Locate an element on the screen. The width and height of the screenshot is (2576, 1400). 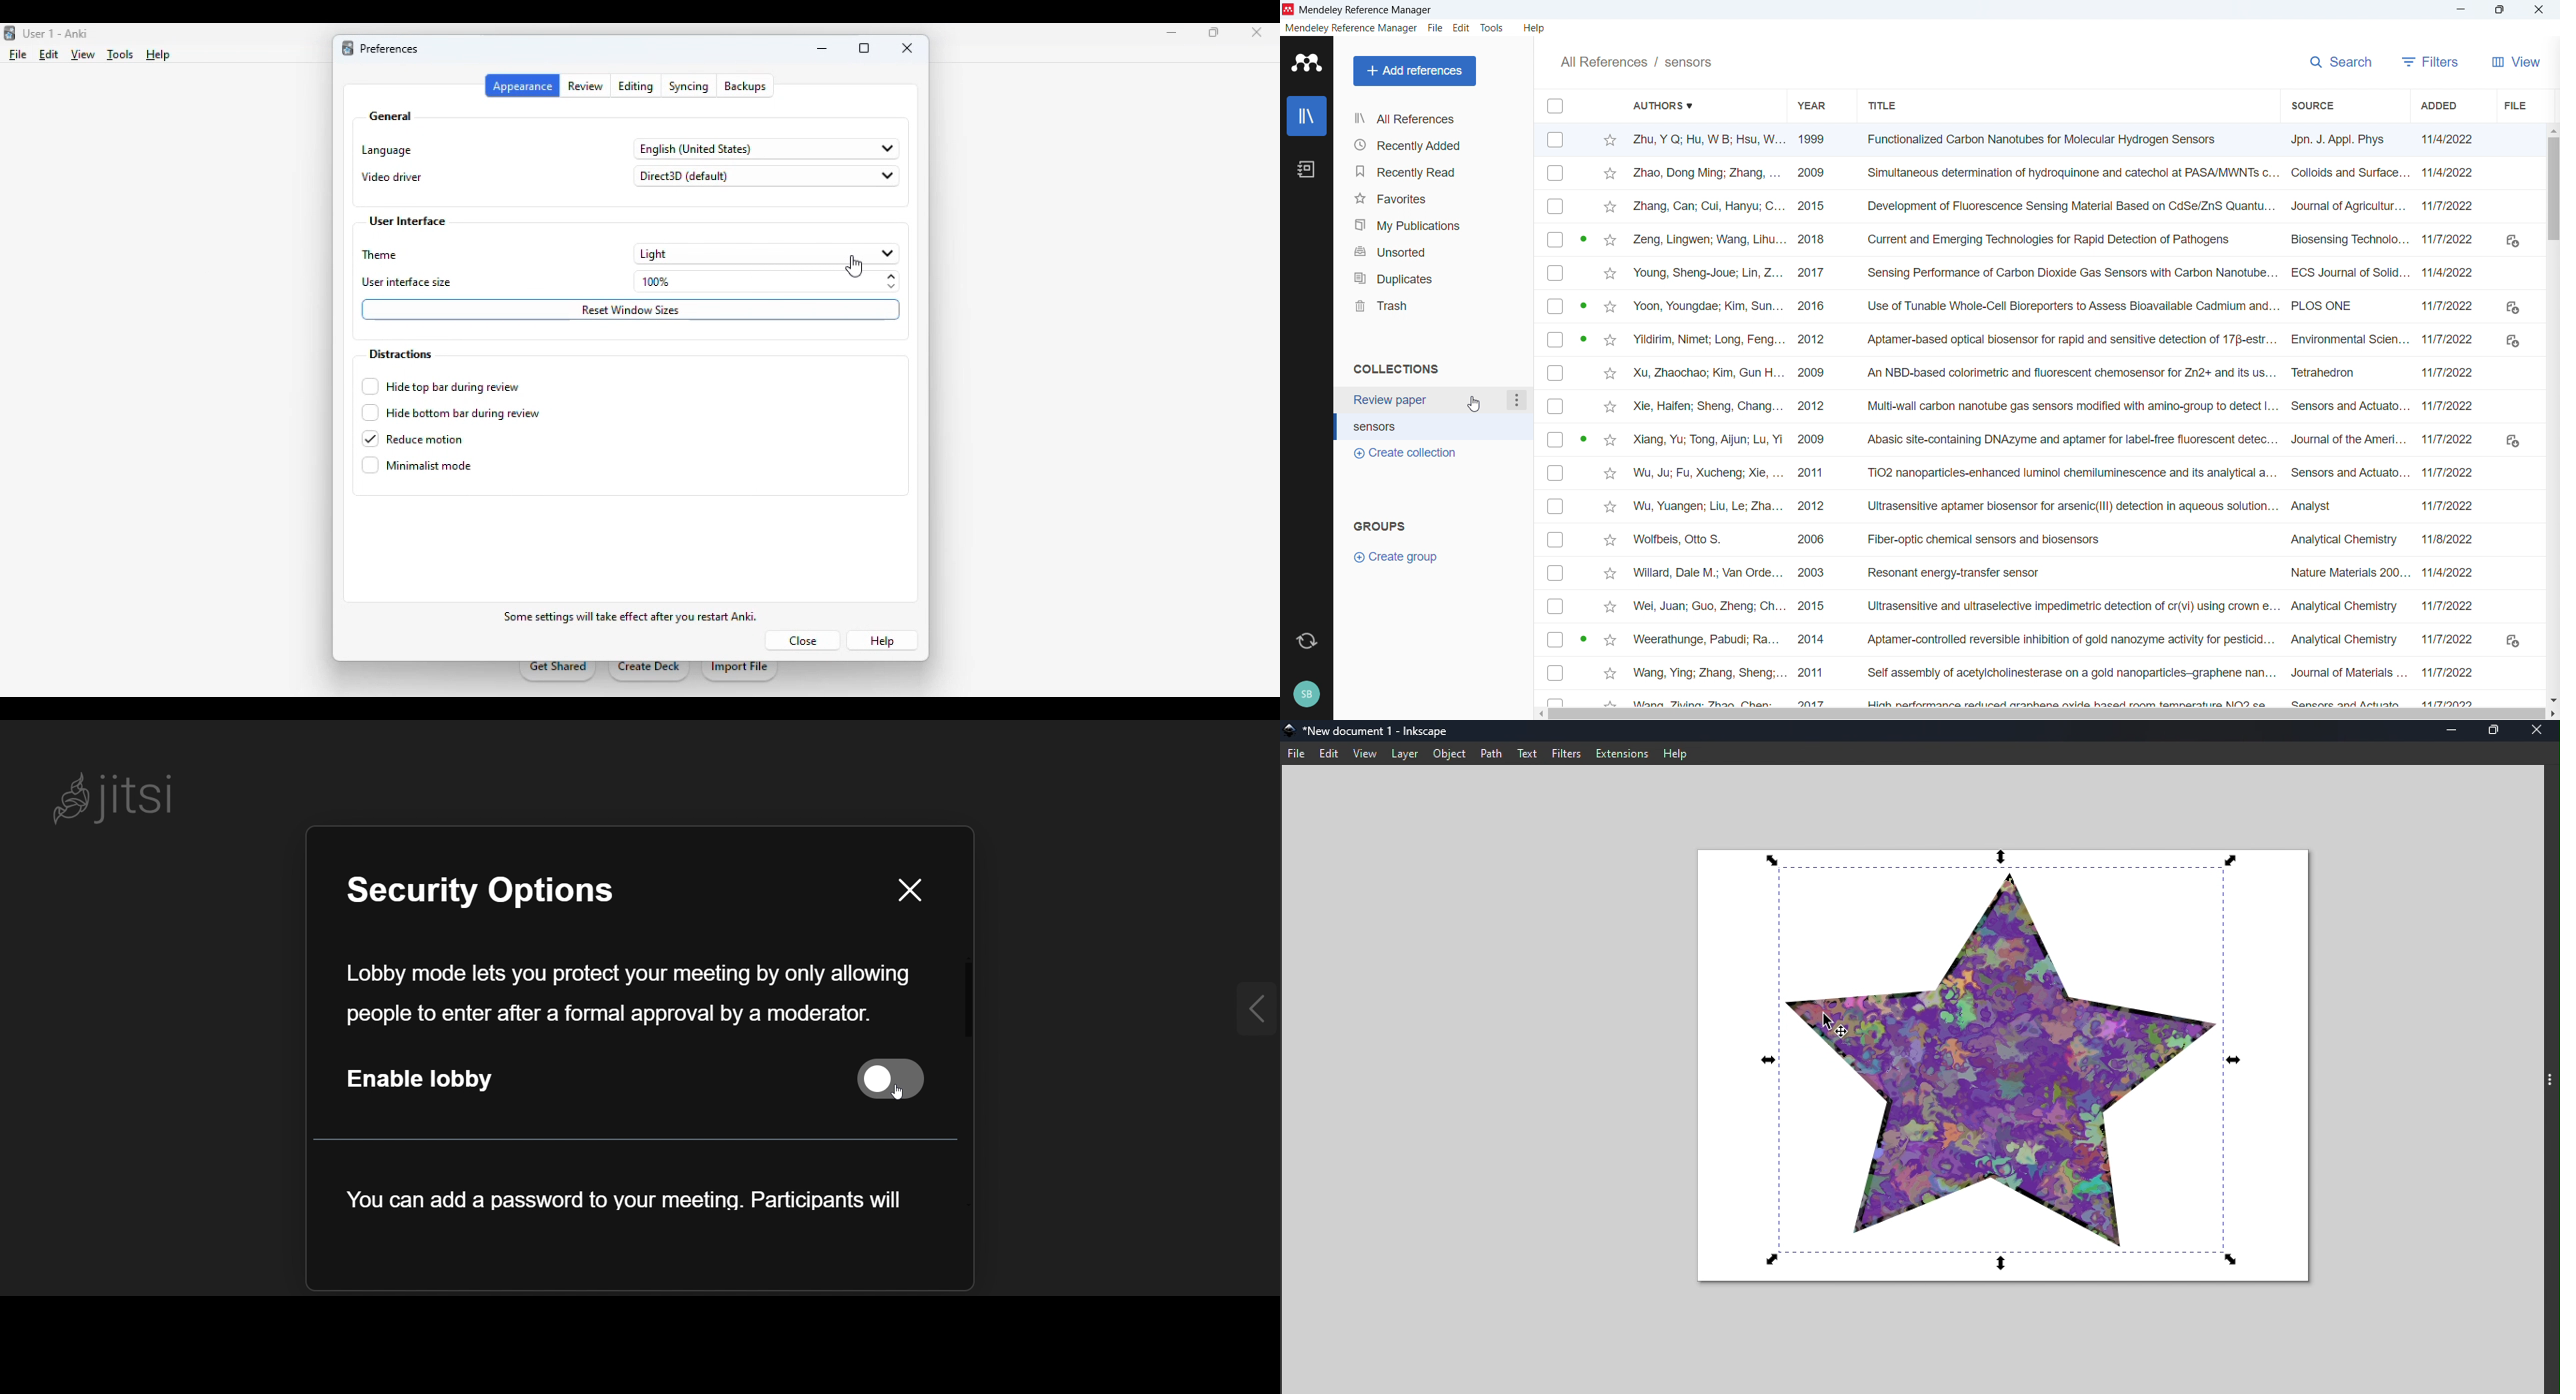
Sort by sources  is located at coordinates (2310, 105).